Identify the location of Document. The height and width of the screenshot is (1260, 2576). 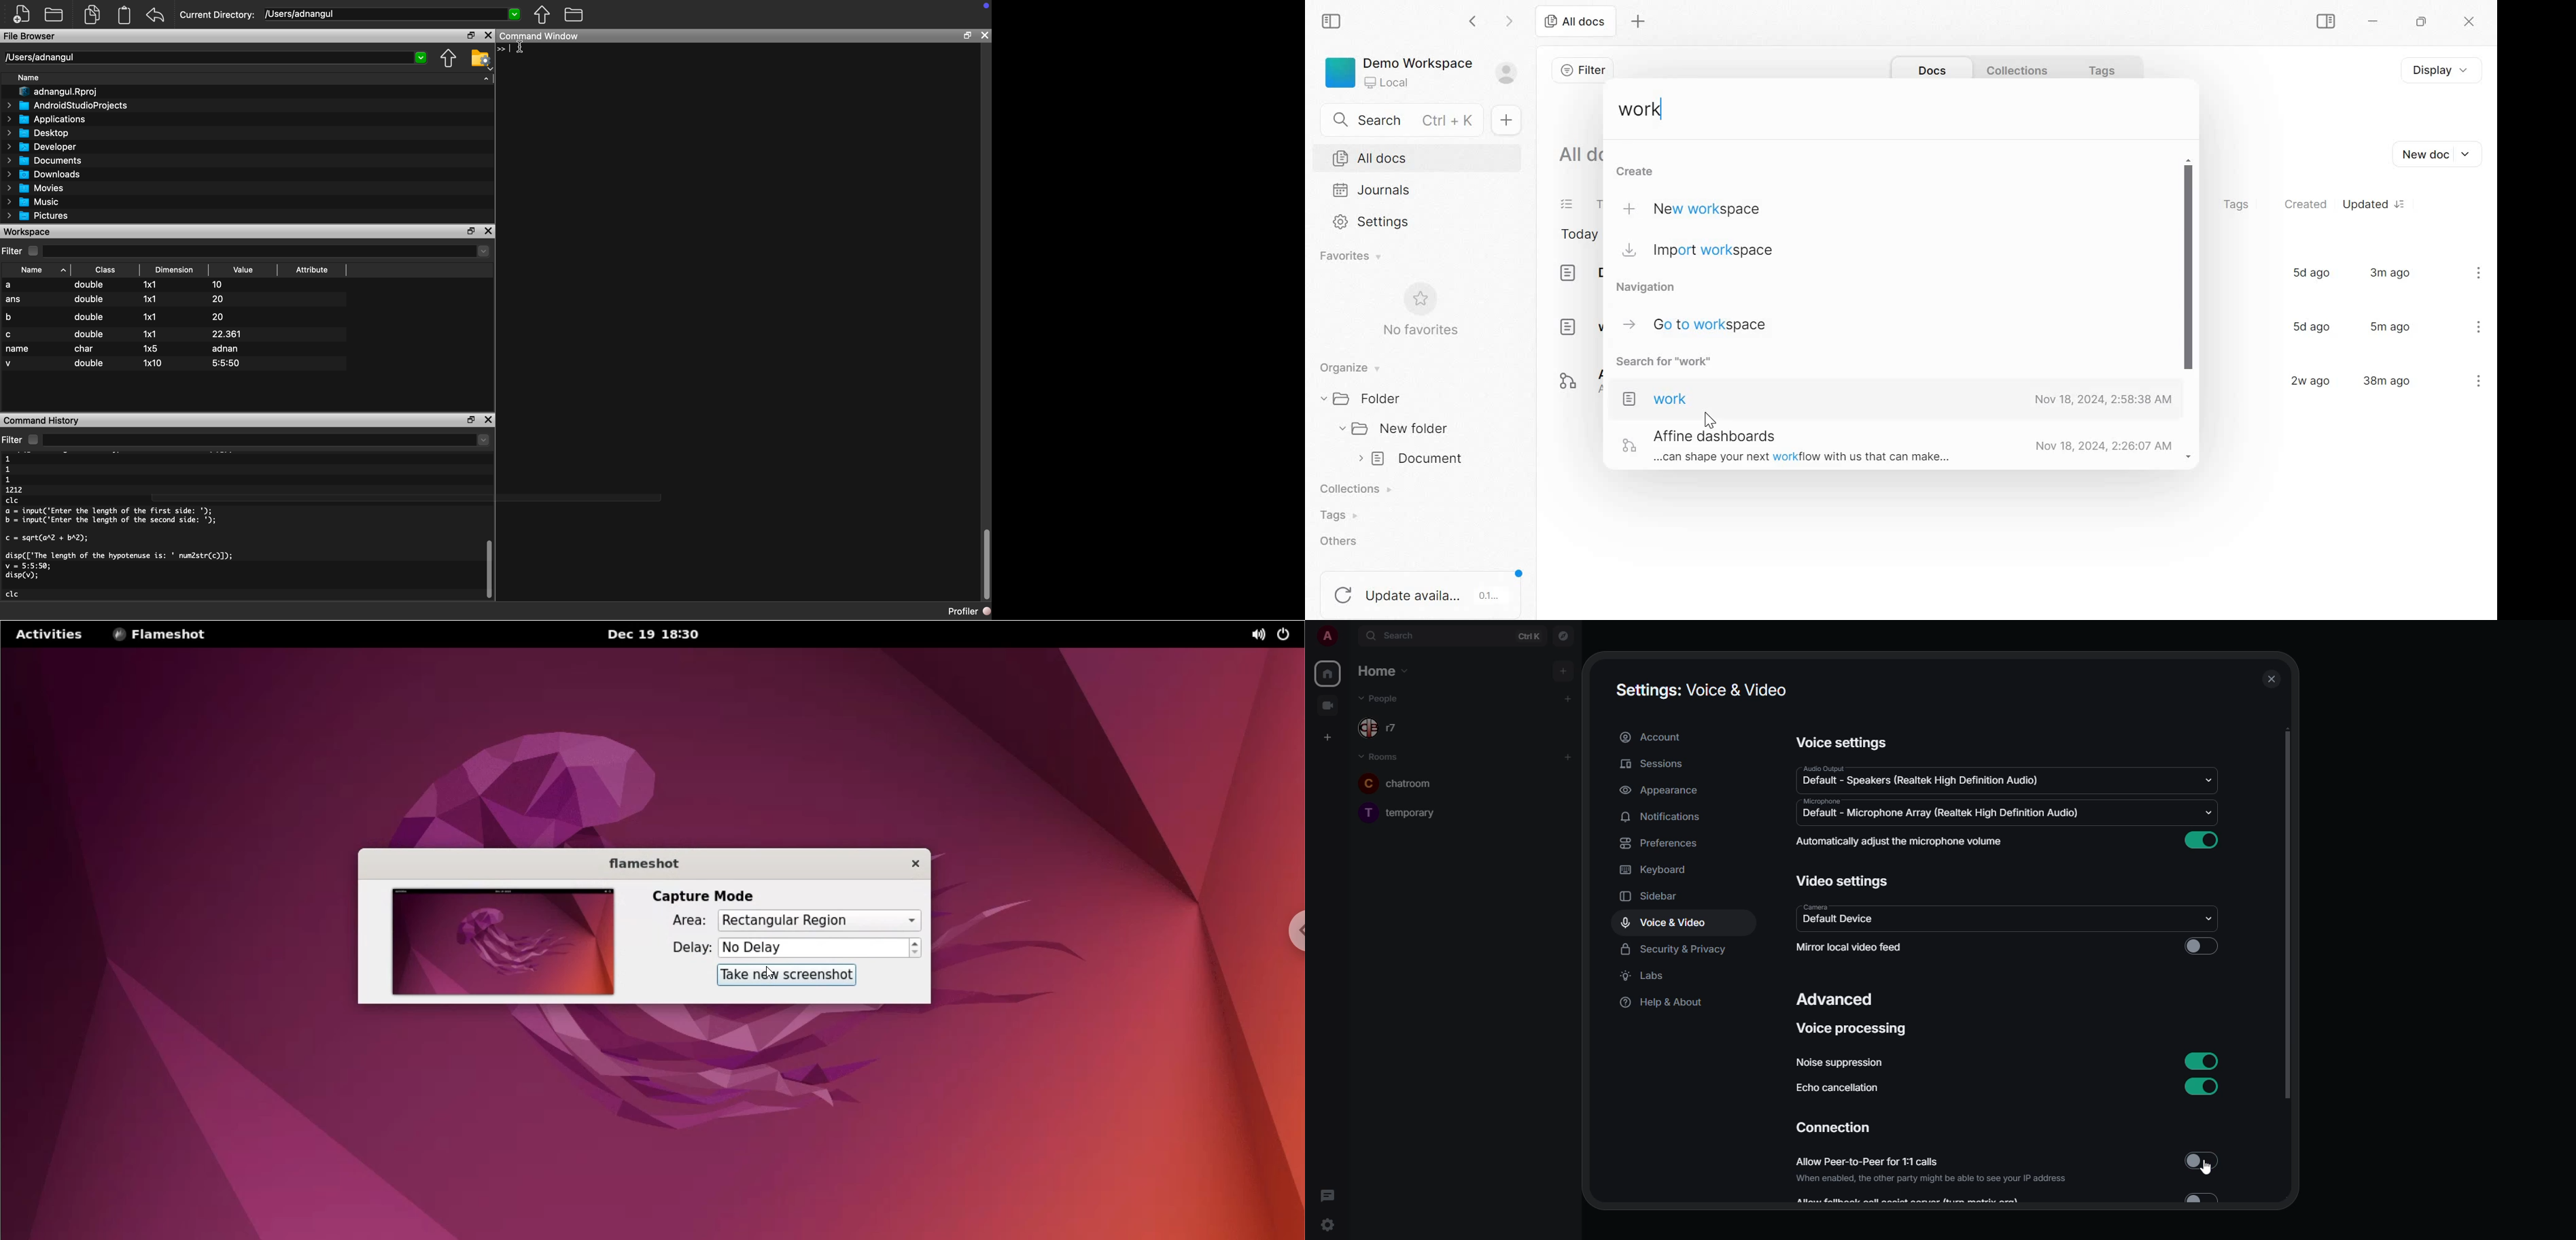
(1578, 273).